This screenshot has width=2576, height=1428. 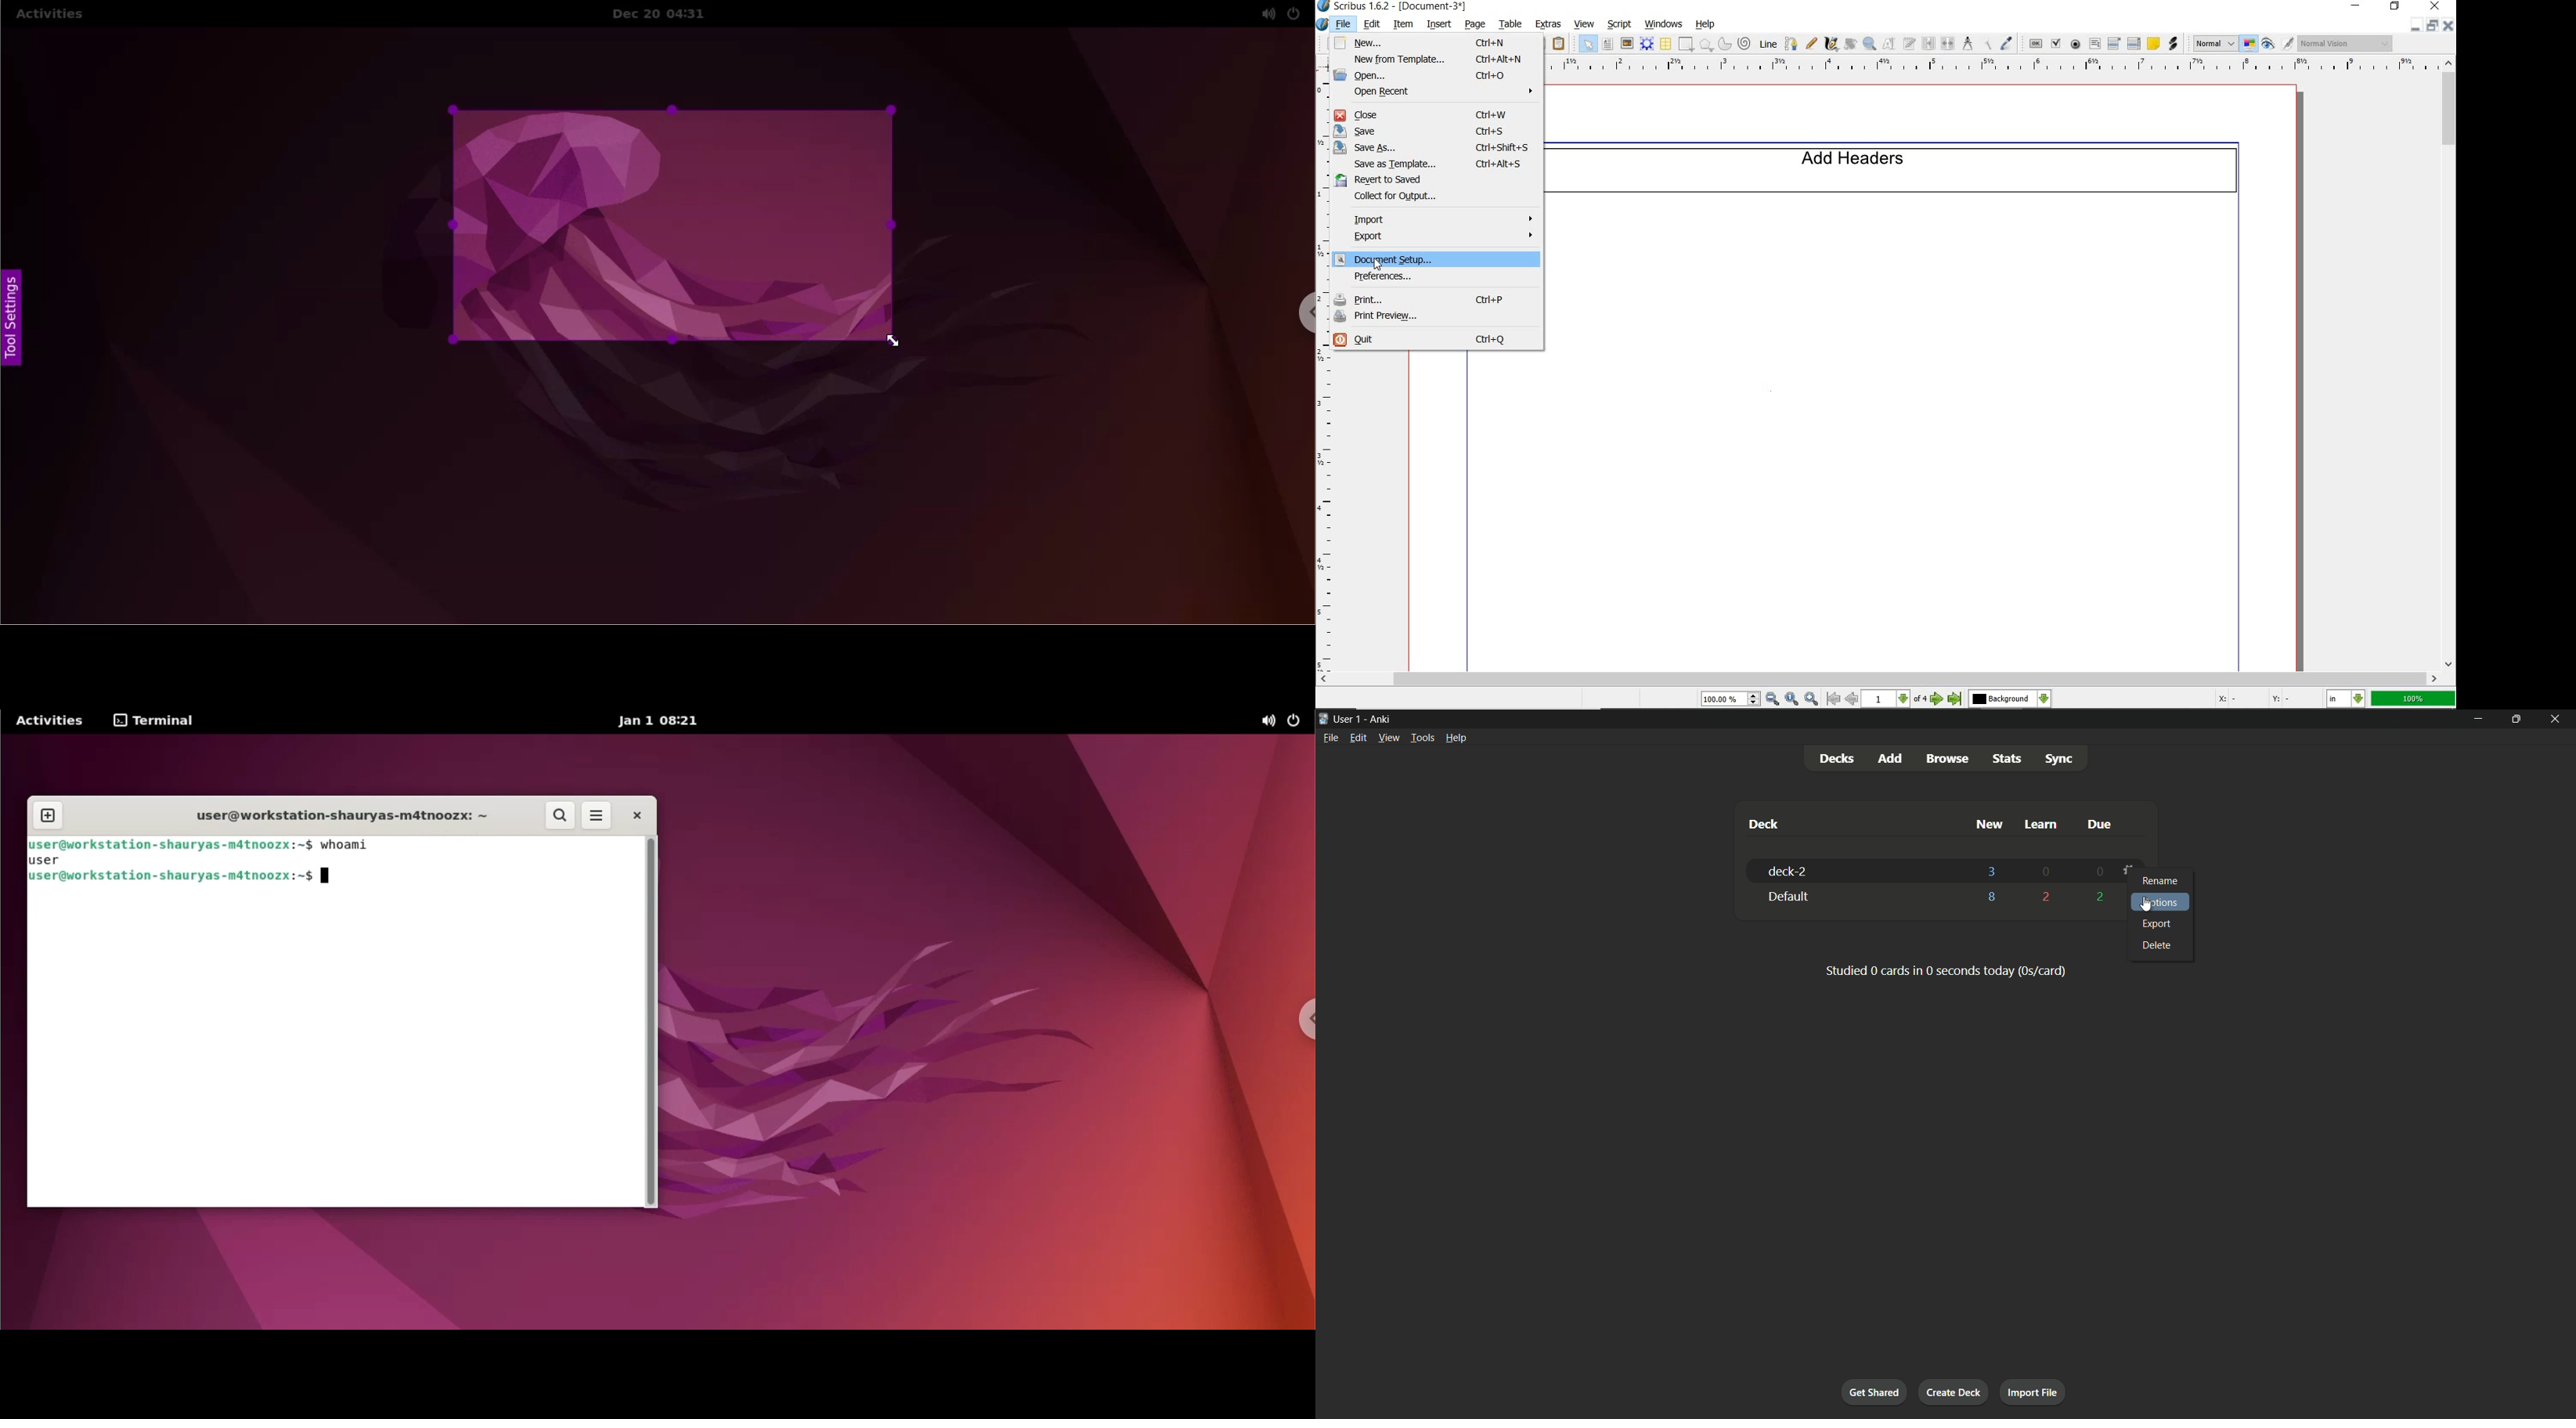 What do you see at coordinates (1989, 824) in the screenshot?
I see `new` at bounding box center [1989, 824].